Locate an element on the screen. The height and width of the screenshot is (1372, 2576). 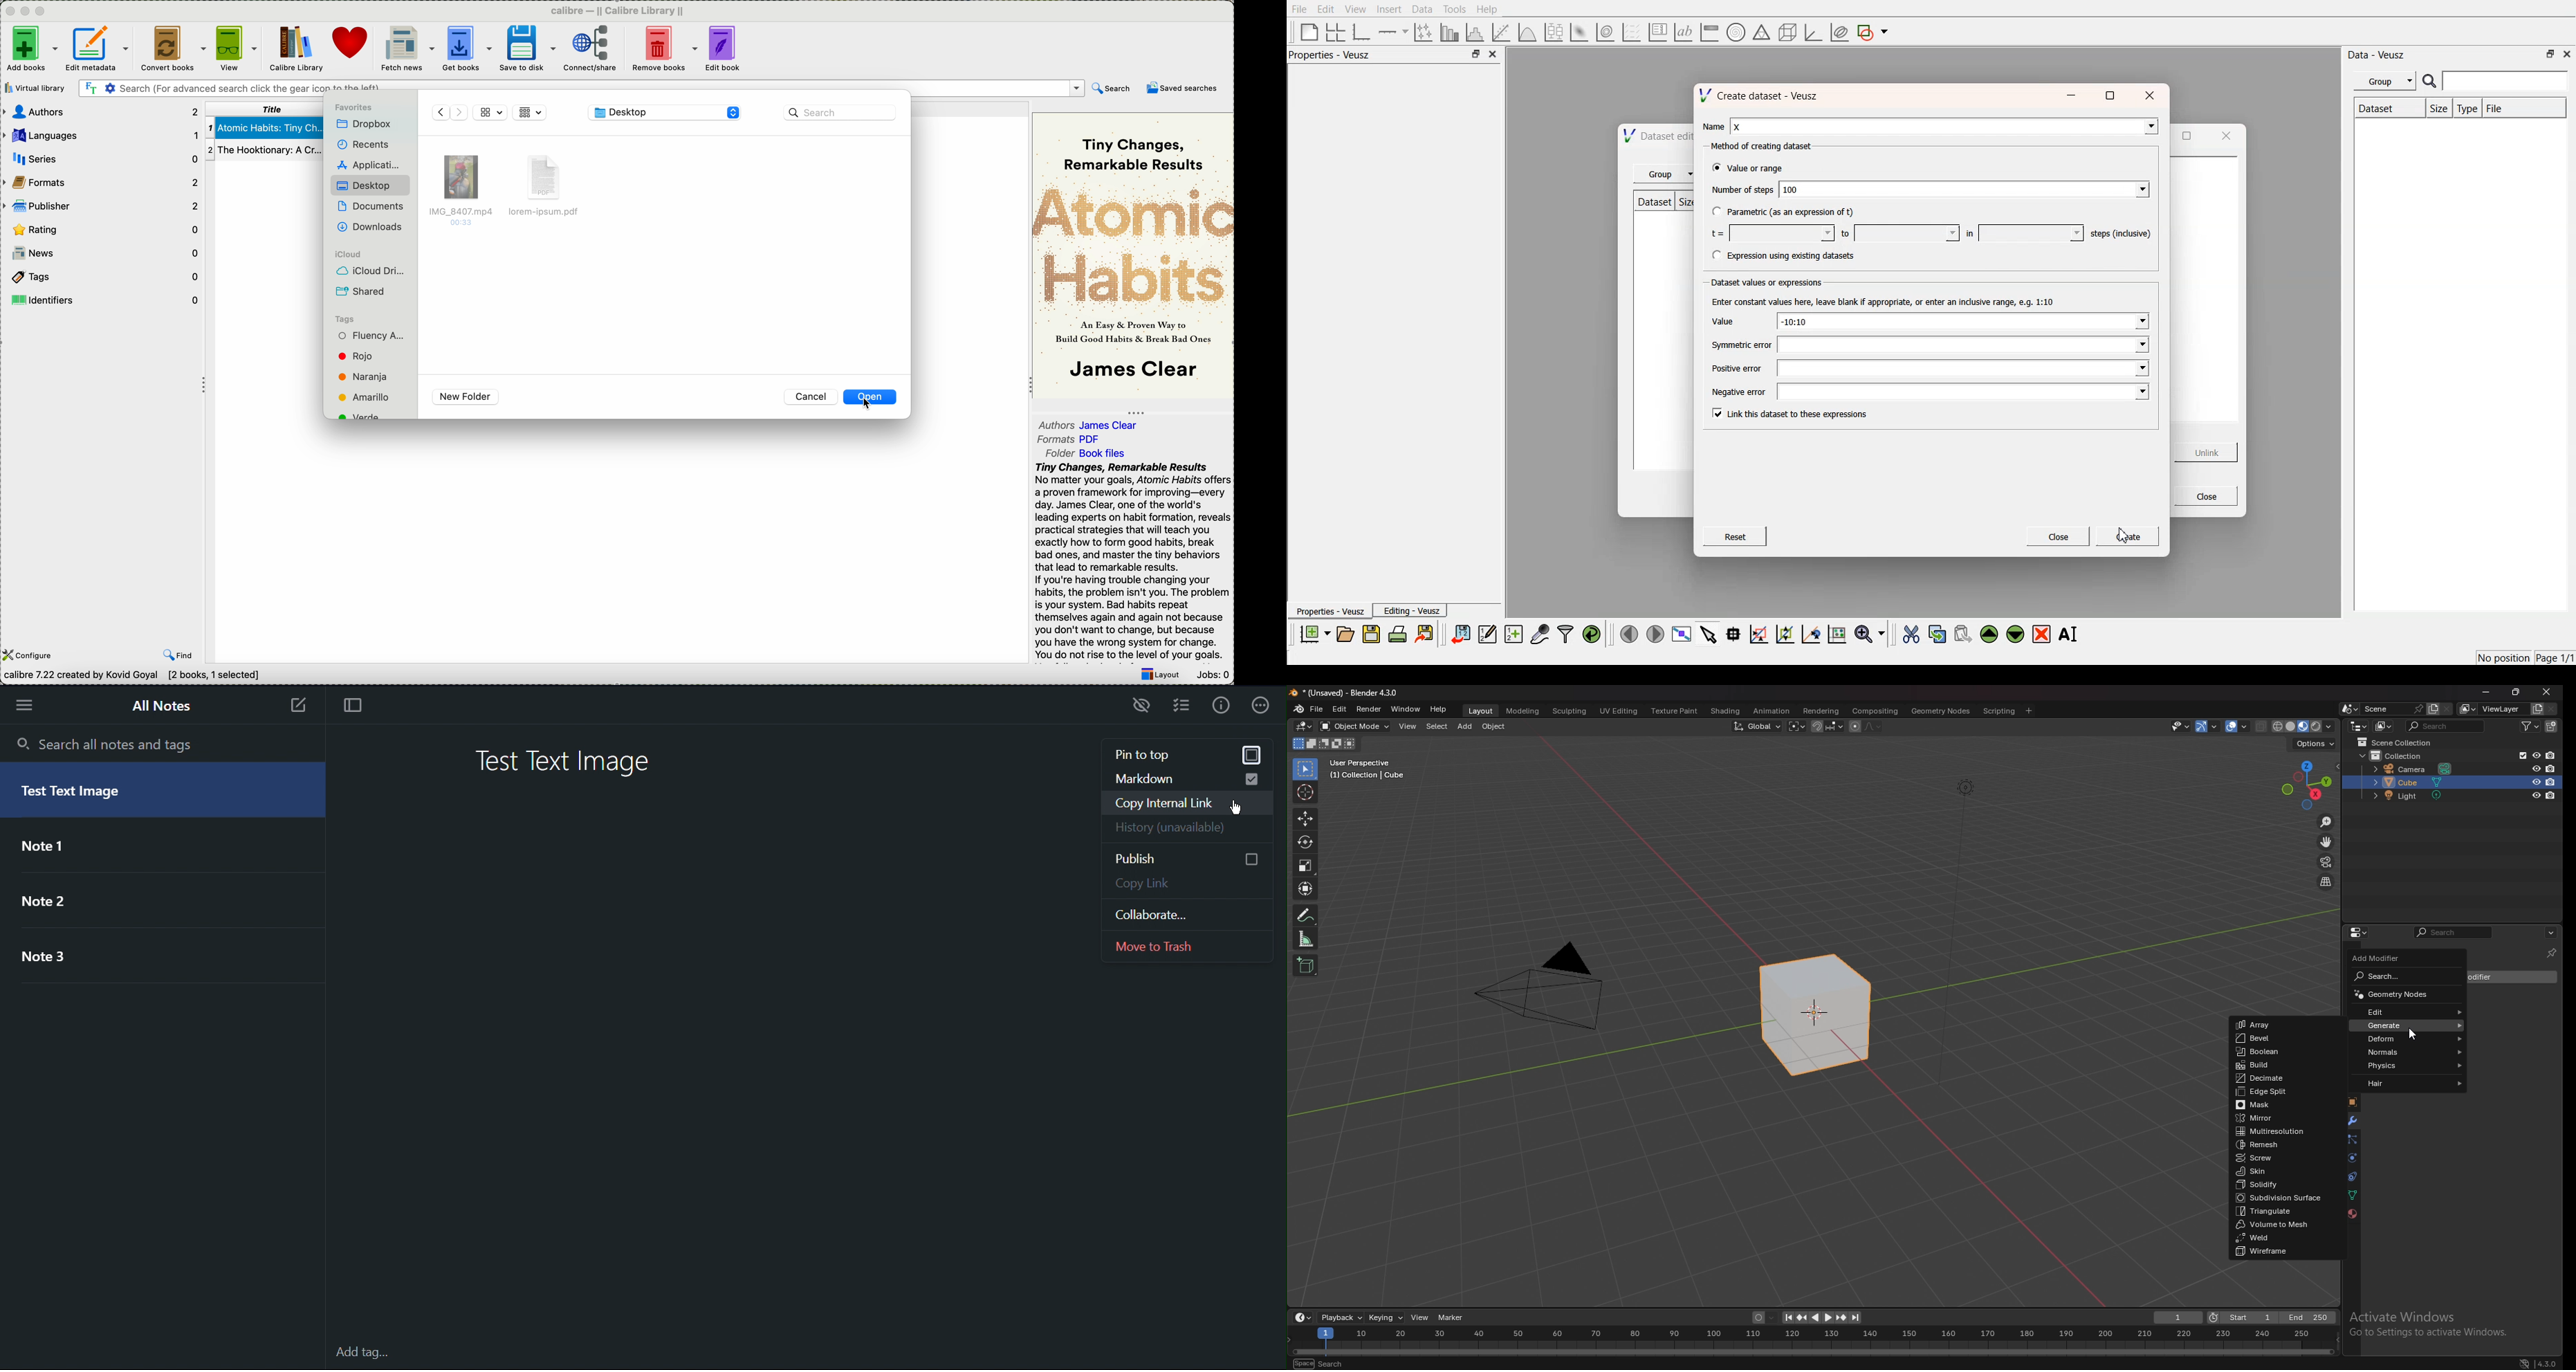
cursor is located at coordinates (2415, 1034).